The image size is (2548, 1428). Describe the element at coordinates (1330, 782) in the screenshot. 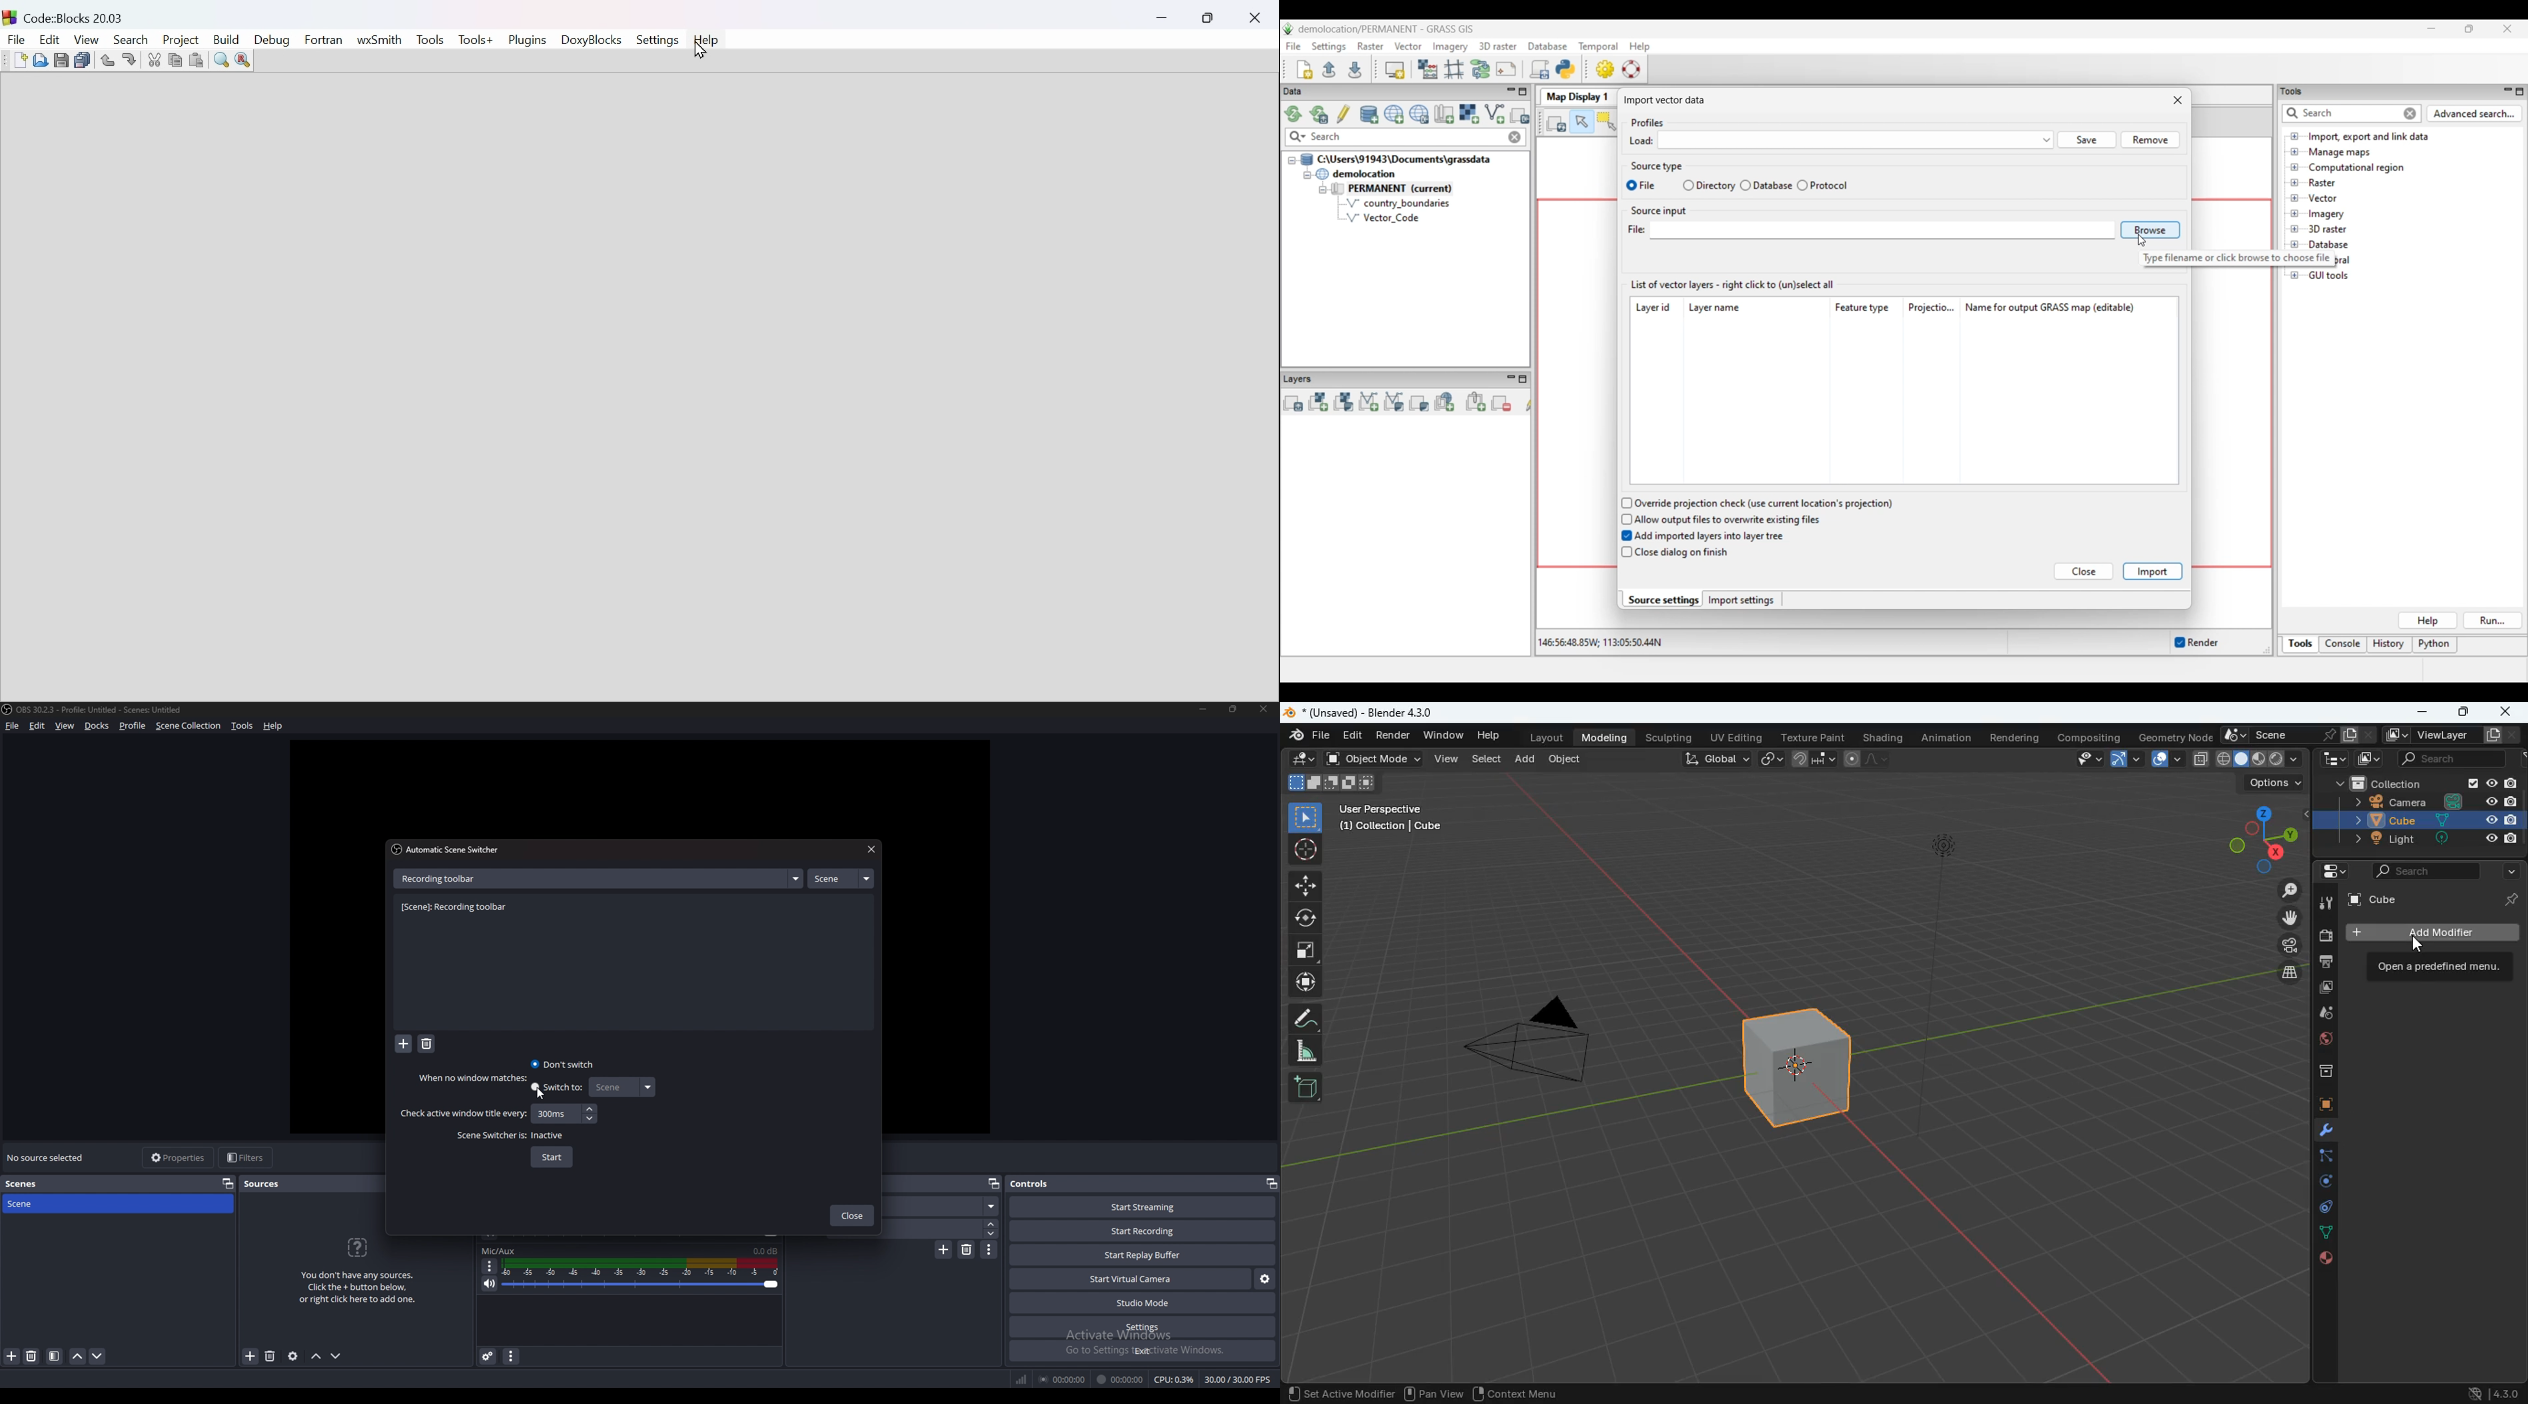

I see `image size` at that location.